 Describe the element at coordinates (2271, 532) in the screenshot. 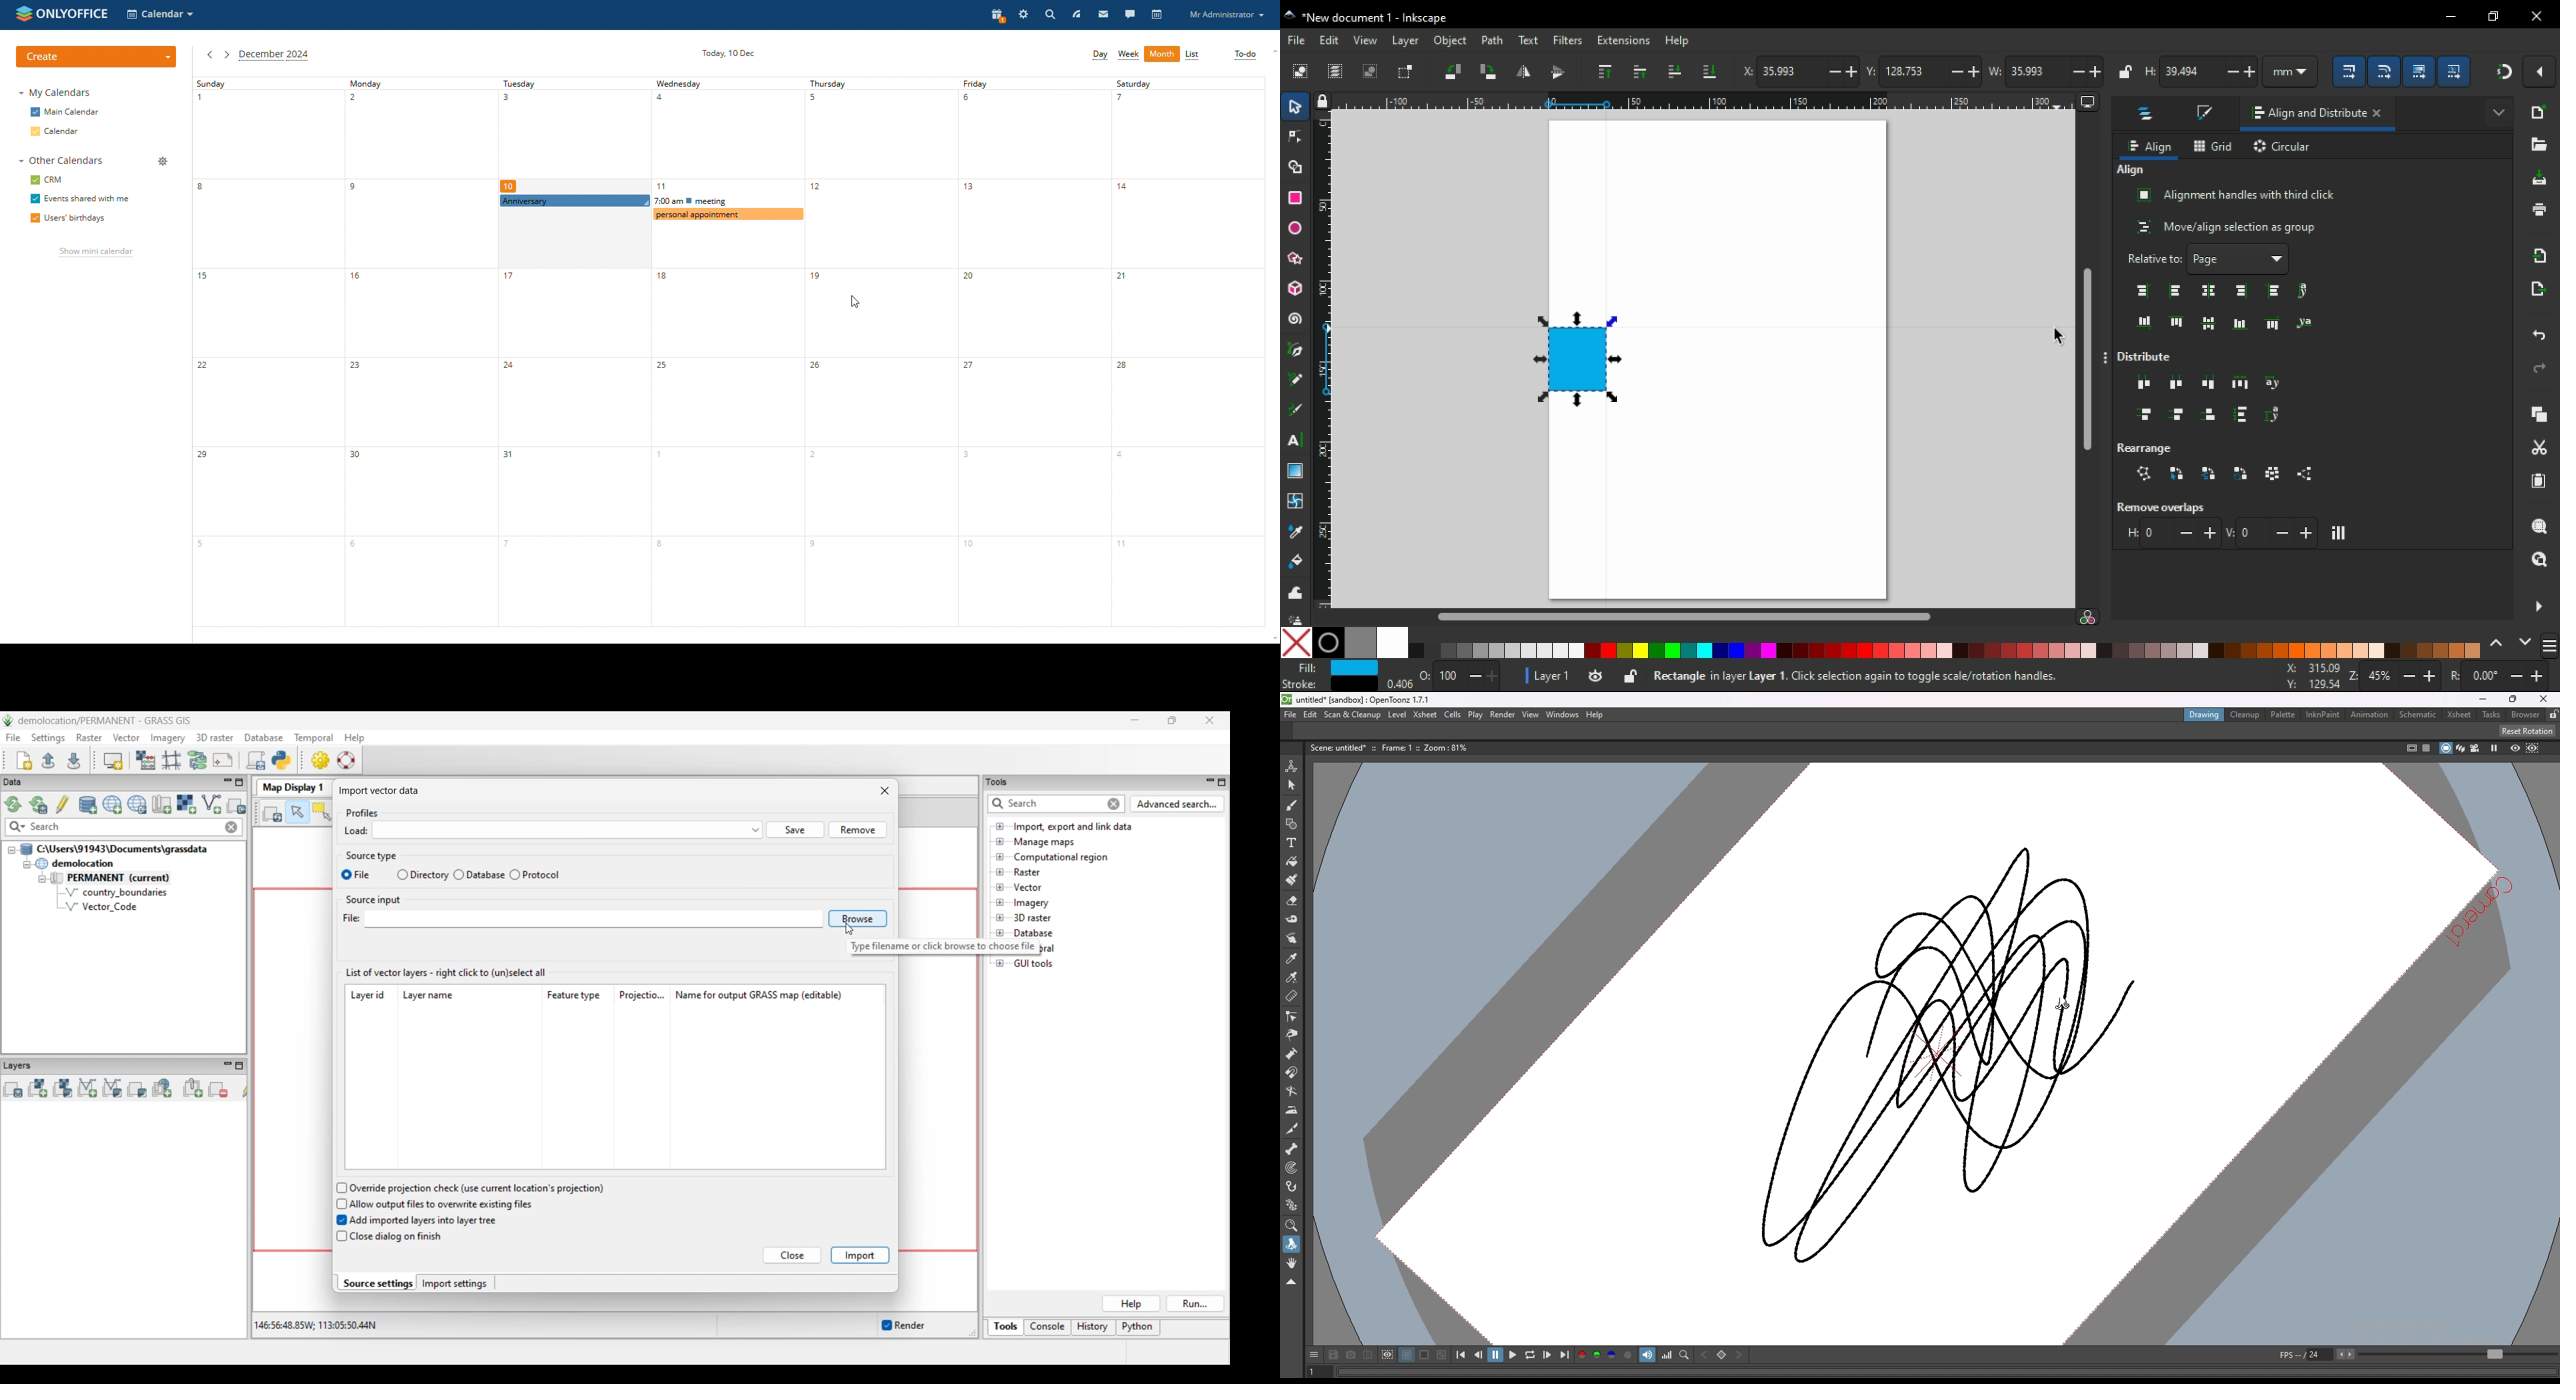

I see `vertical` at that location.